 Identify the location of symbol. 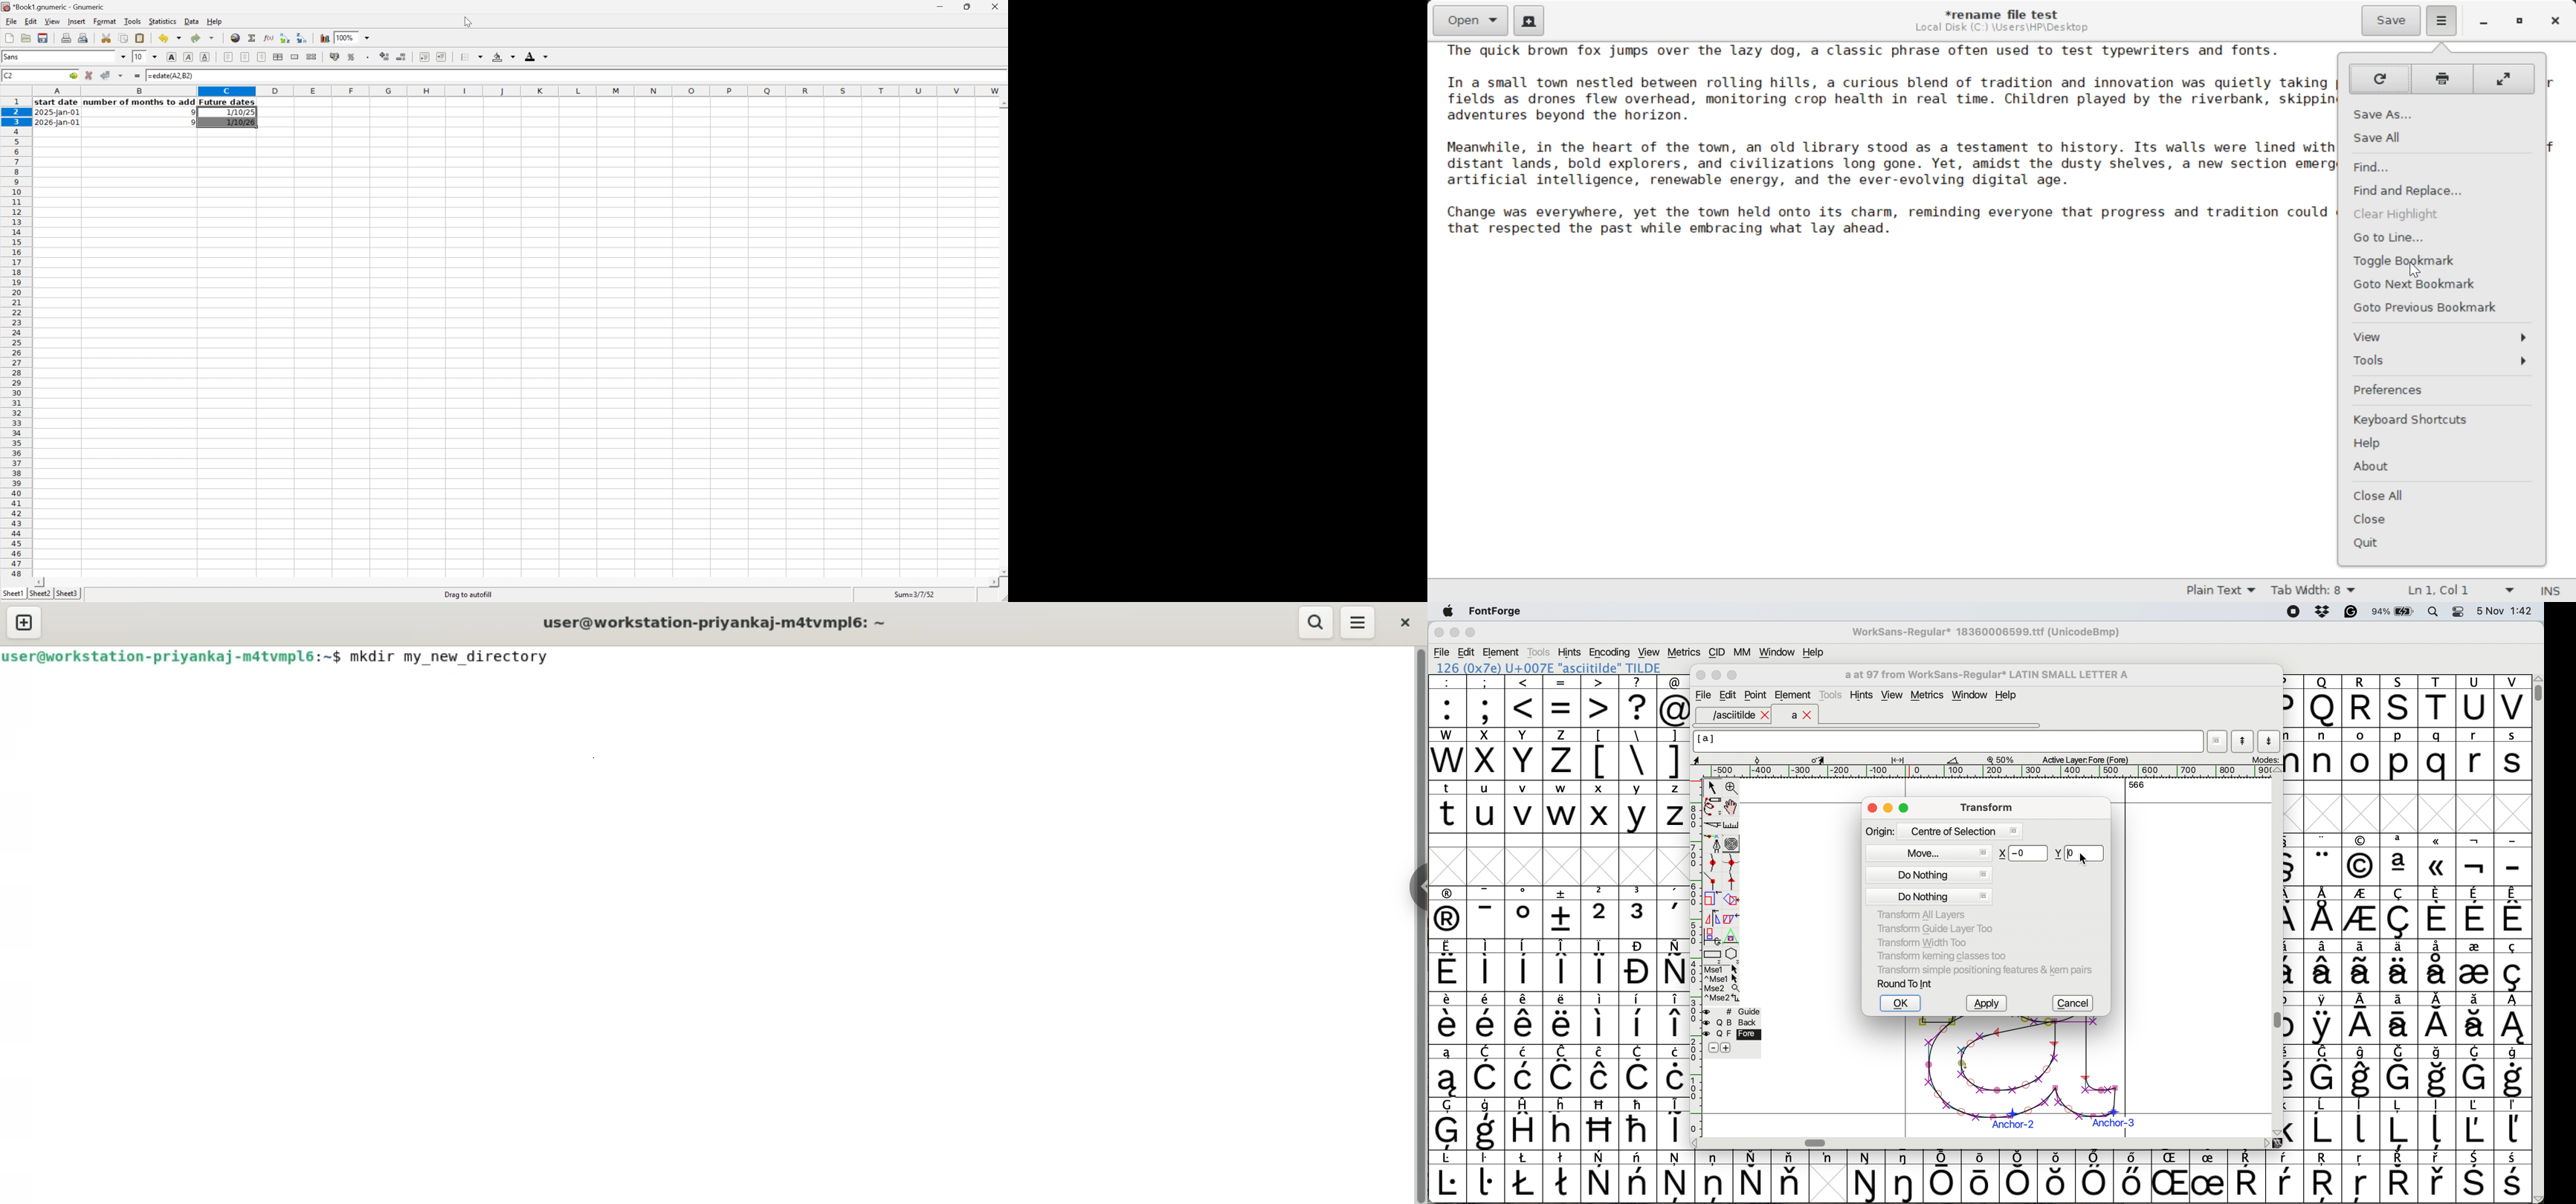
(1674, 913).